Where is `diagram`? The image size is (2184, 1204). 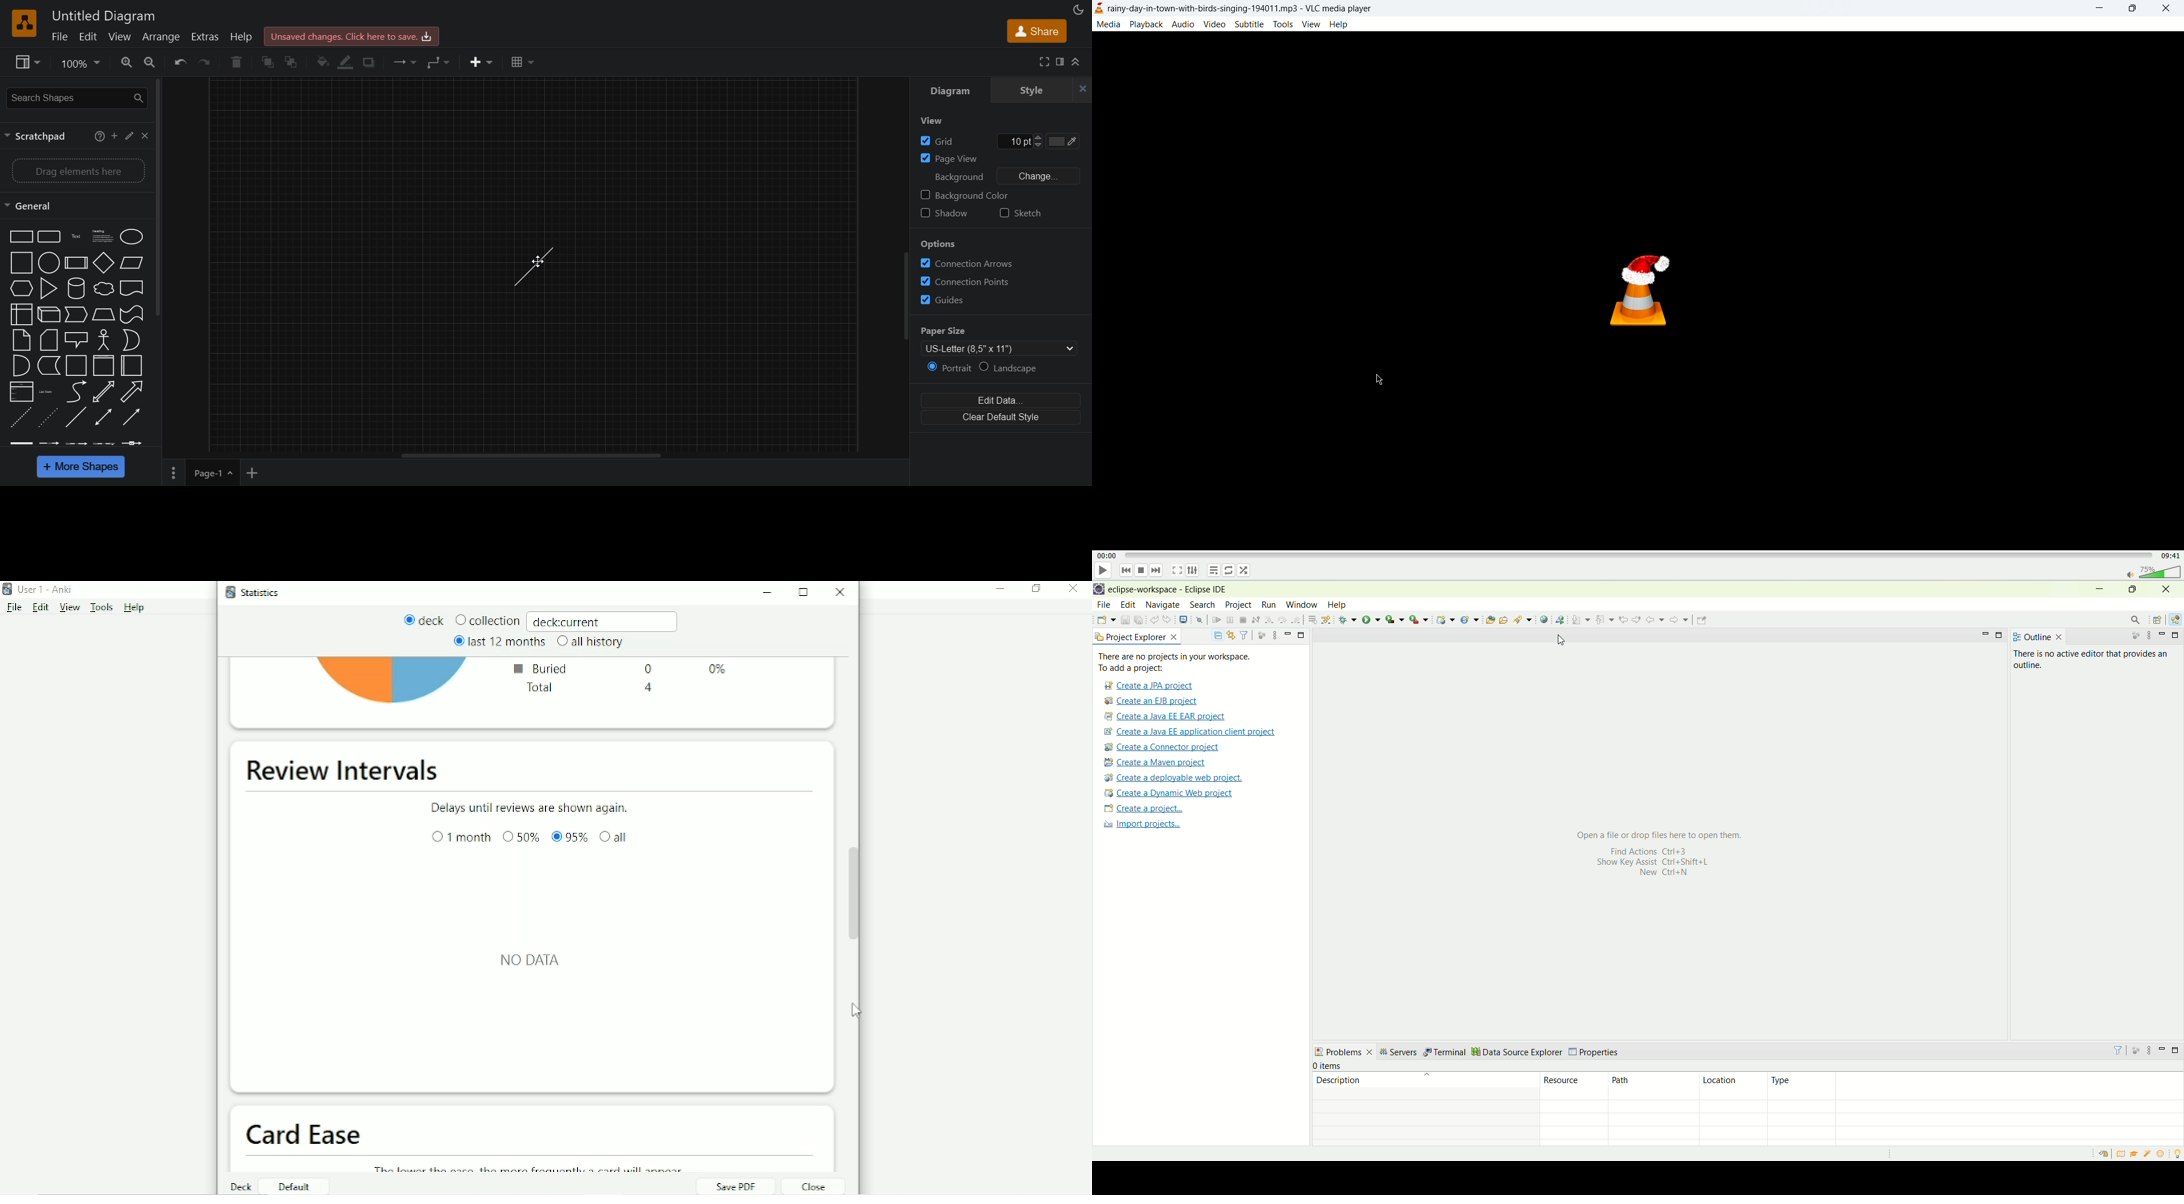
diagram is located at coordinates (950, 90).